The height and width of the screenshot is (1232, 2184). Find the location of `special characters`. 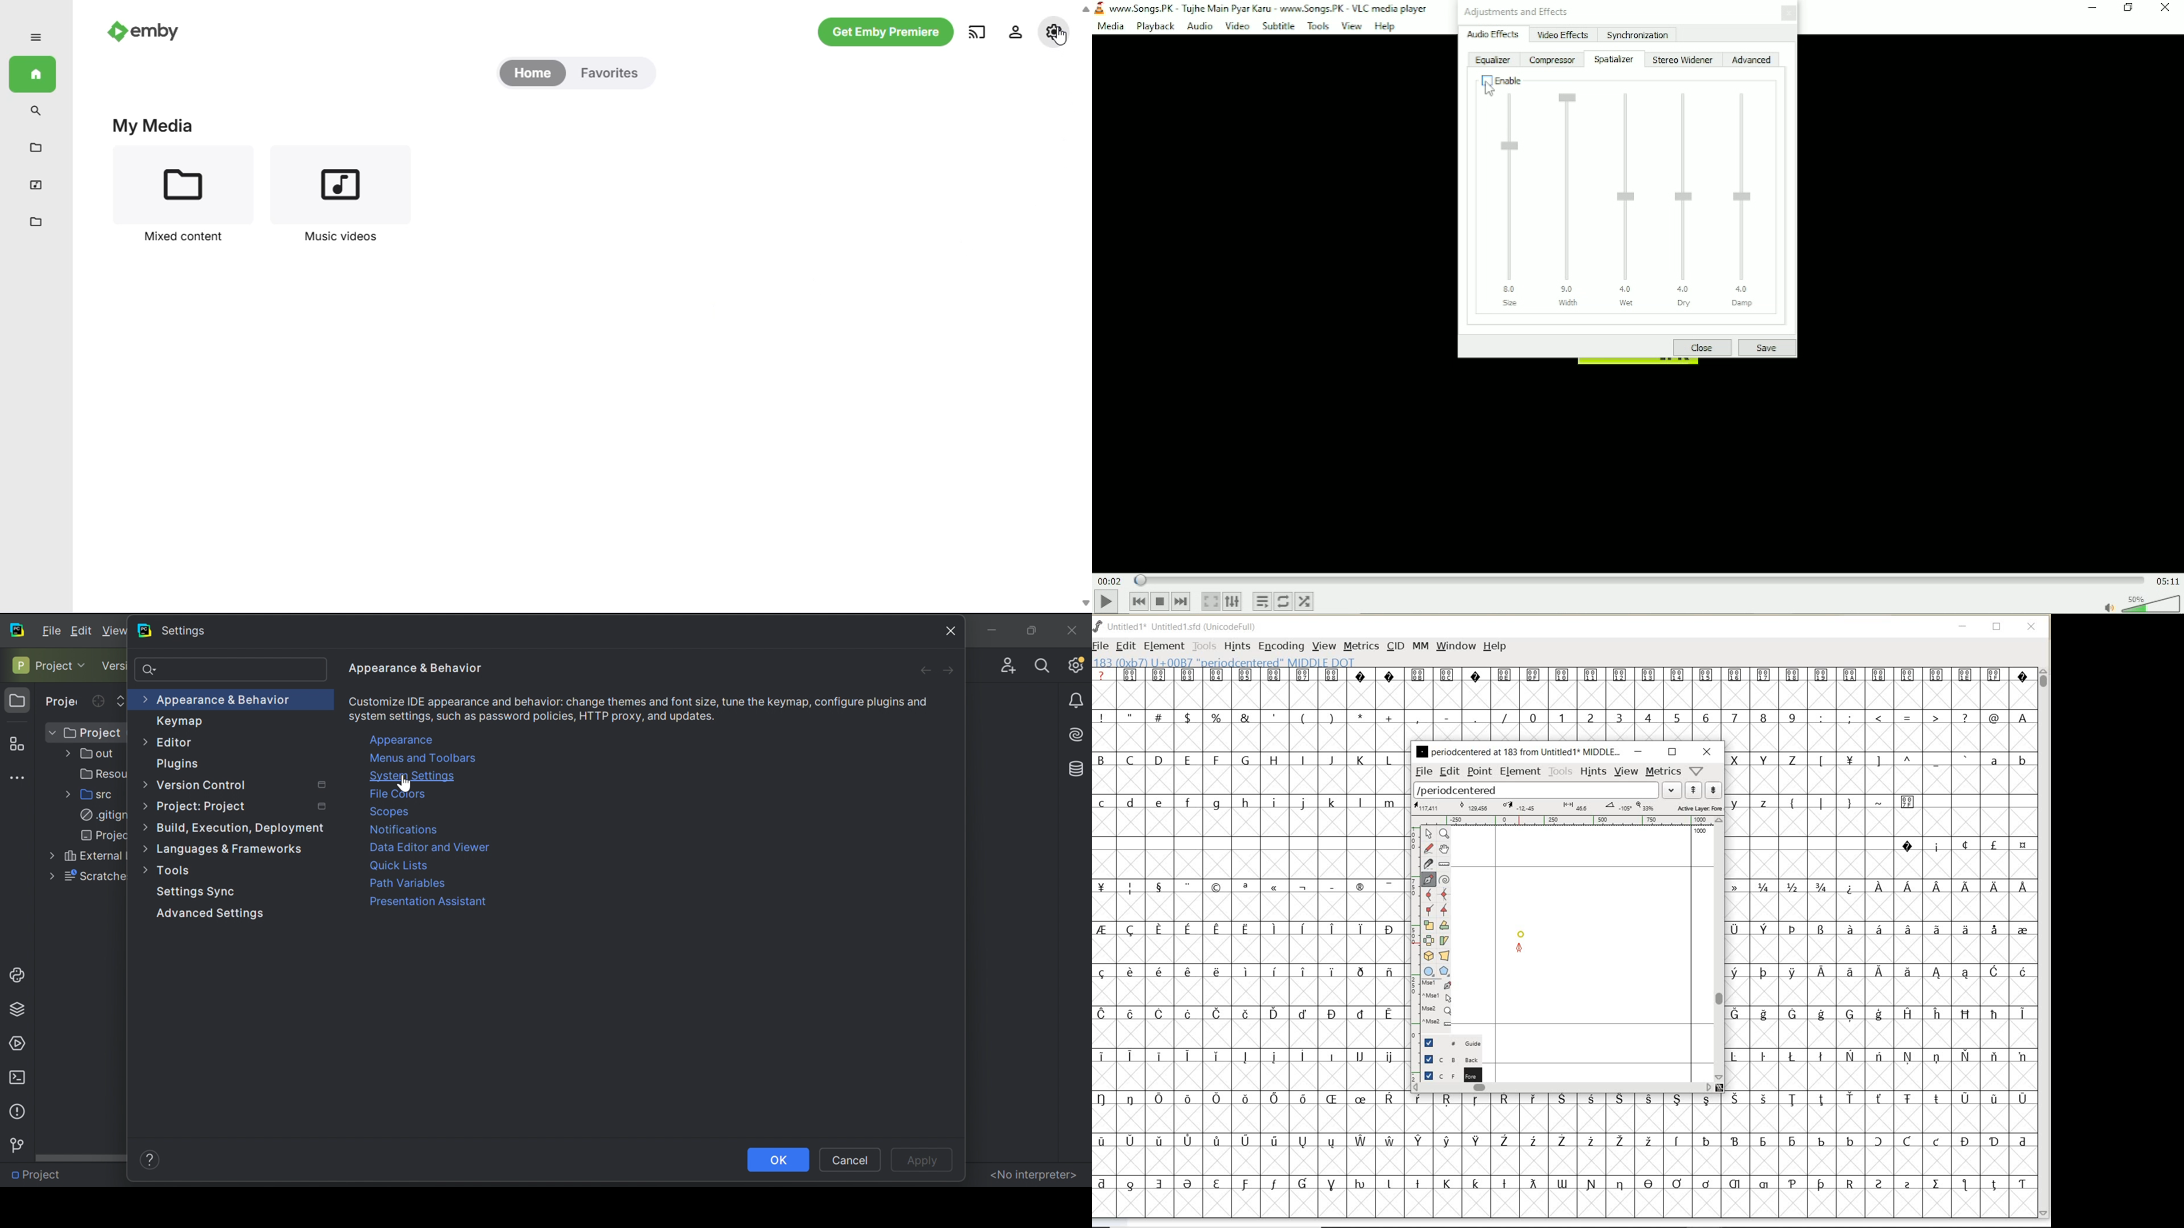

special characters is located at coordinates (1563, 682).